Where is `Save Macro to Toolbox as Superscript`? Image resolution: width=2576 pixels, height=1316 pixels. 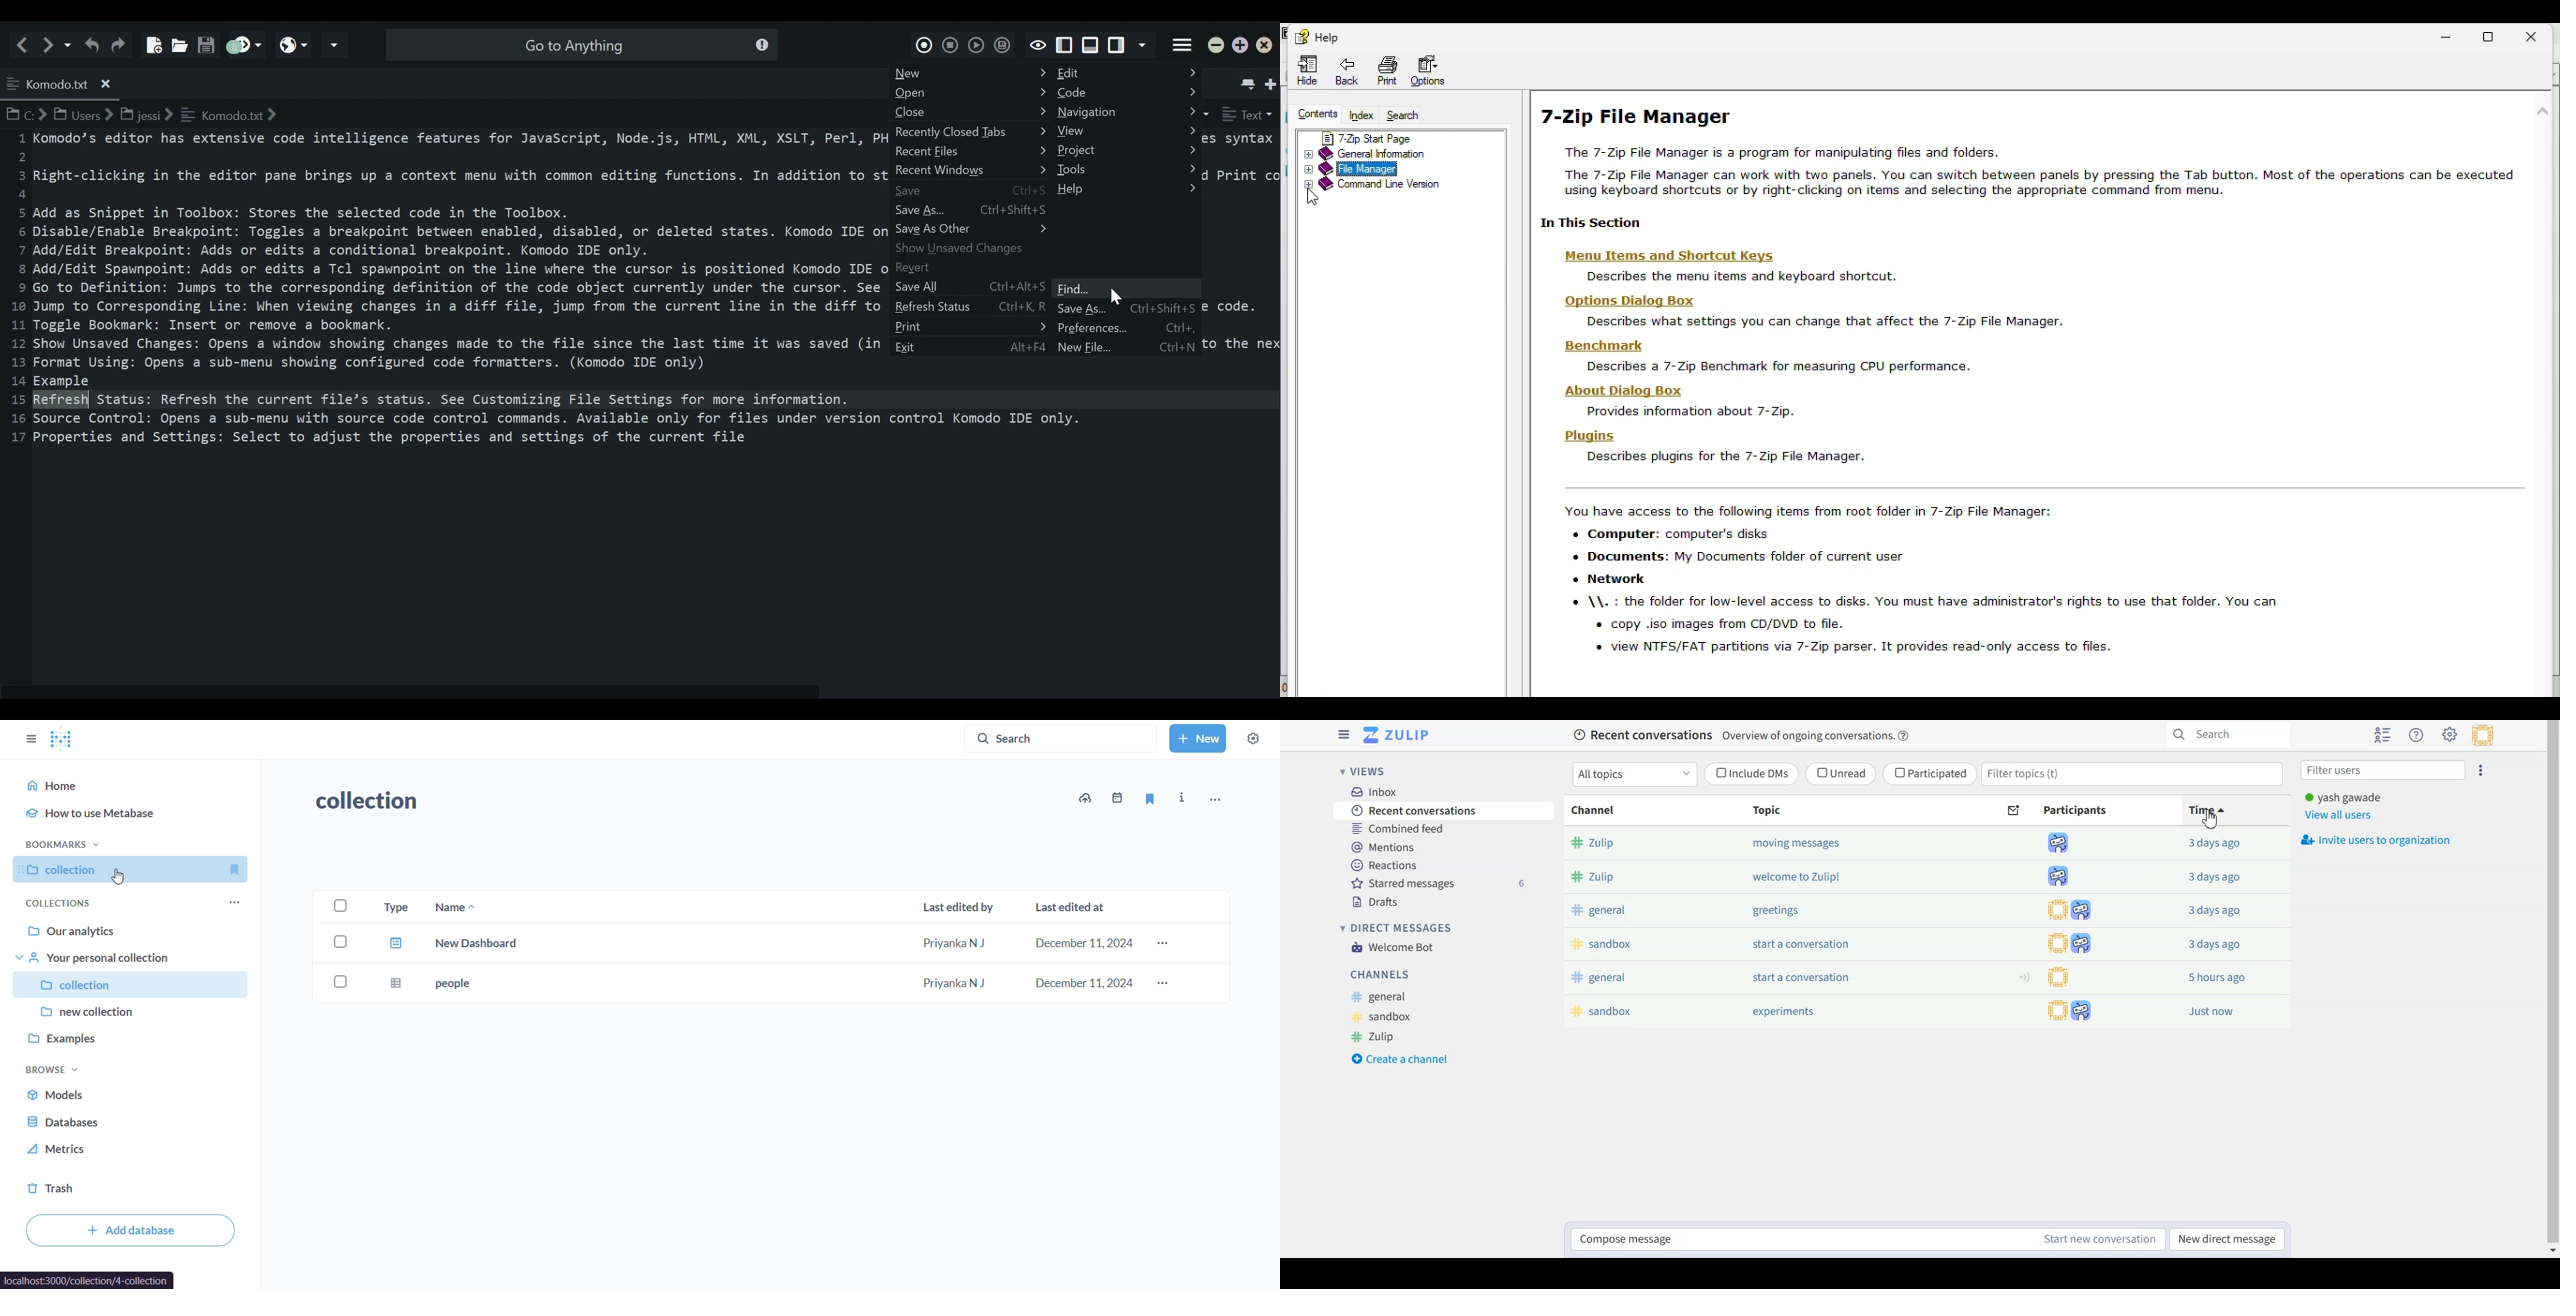 Save Macro to Toolbox as Superscript is located at coordinates (1001, 45).